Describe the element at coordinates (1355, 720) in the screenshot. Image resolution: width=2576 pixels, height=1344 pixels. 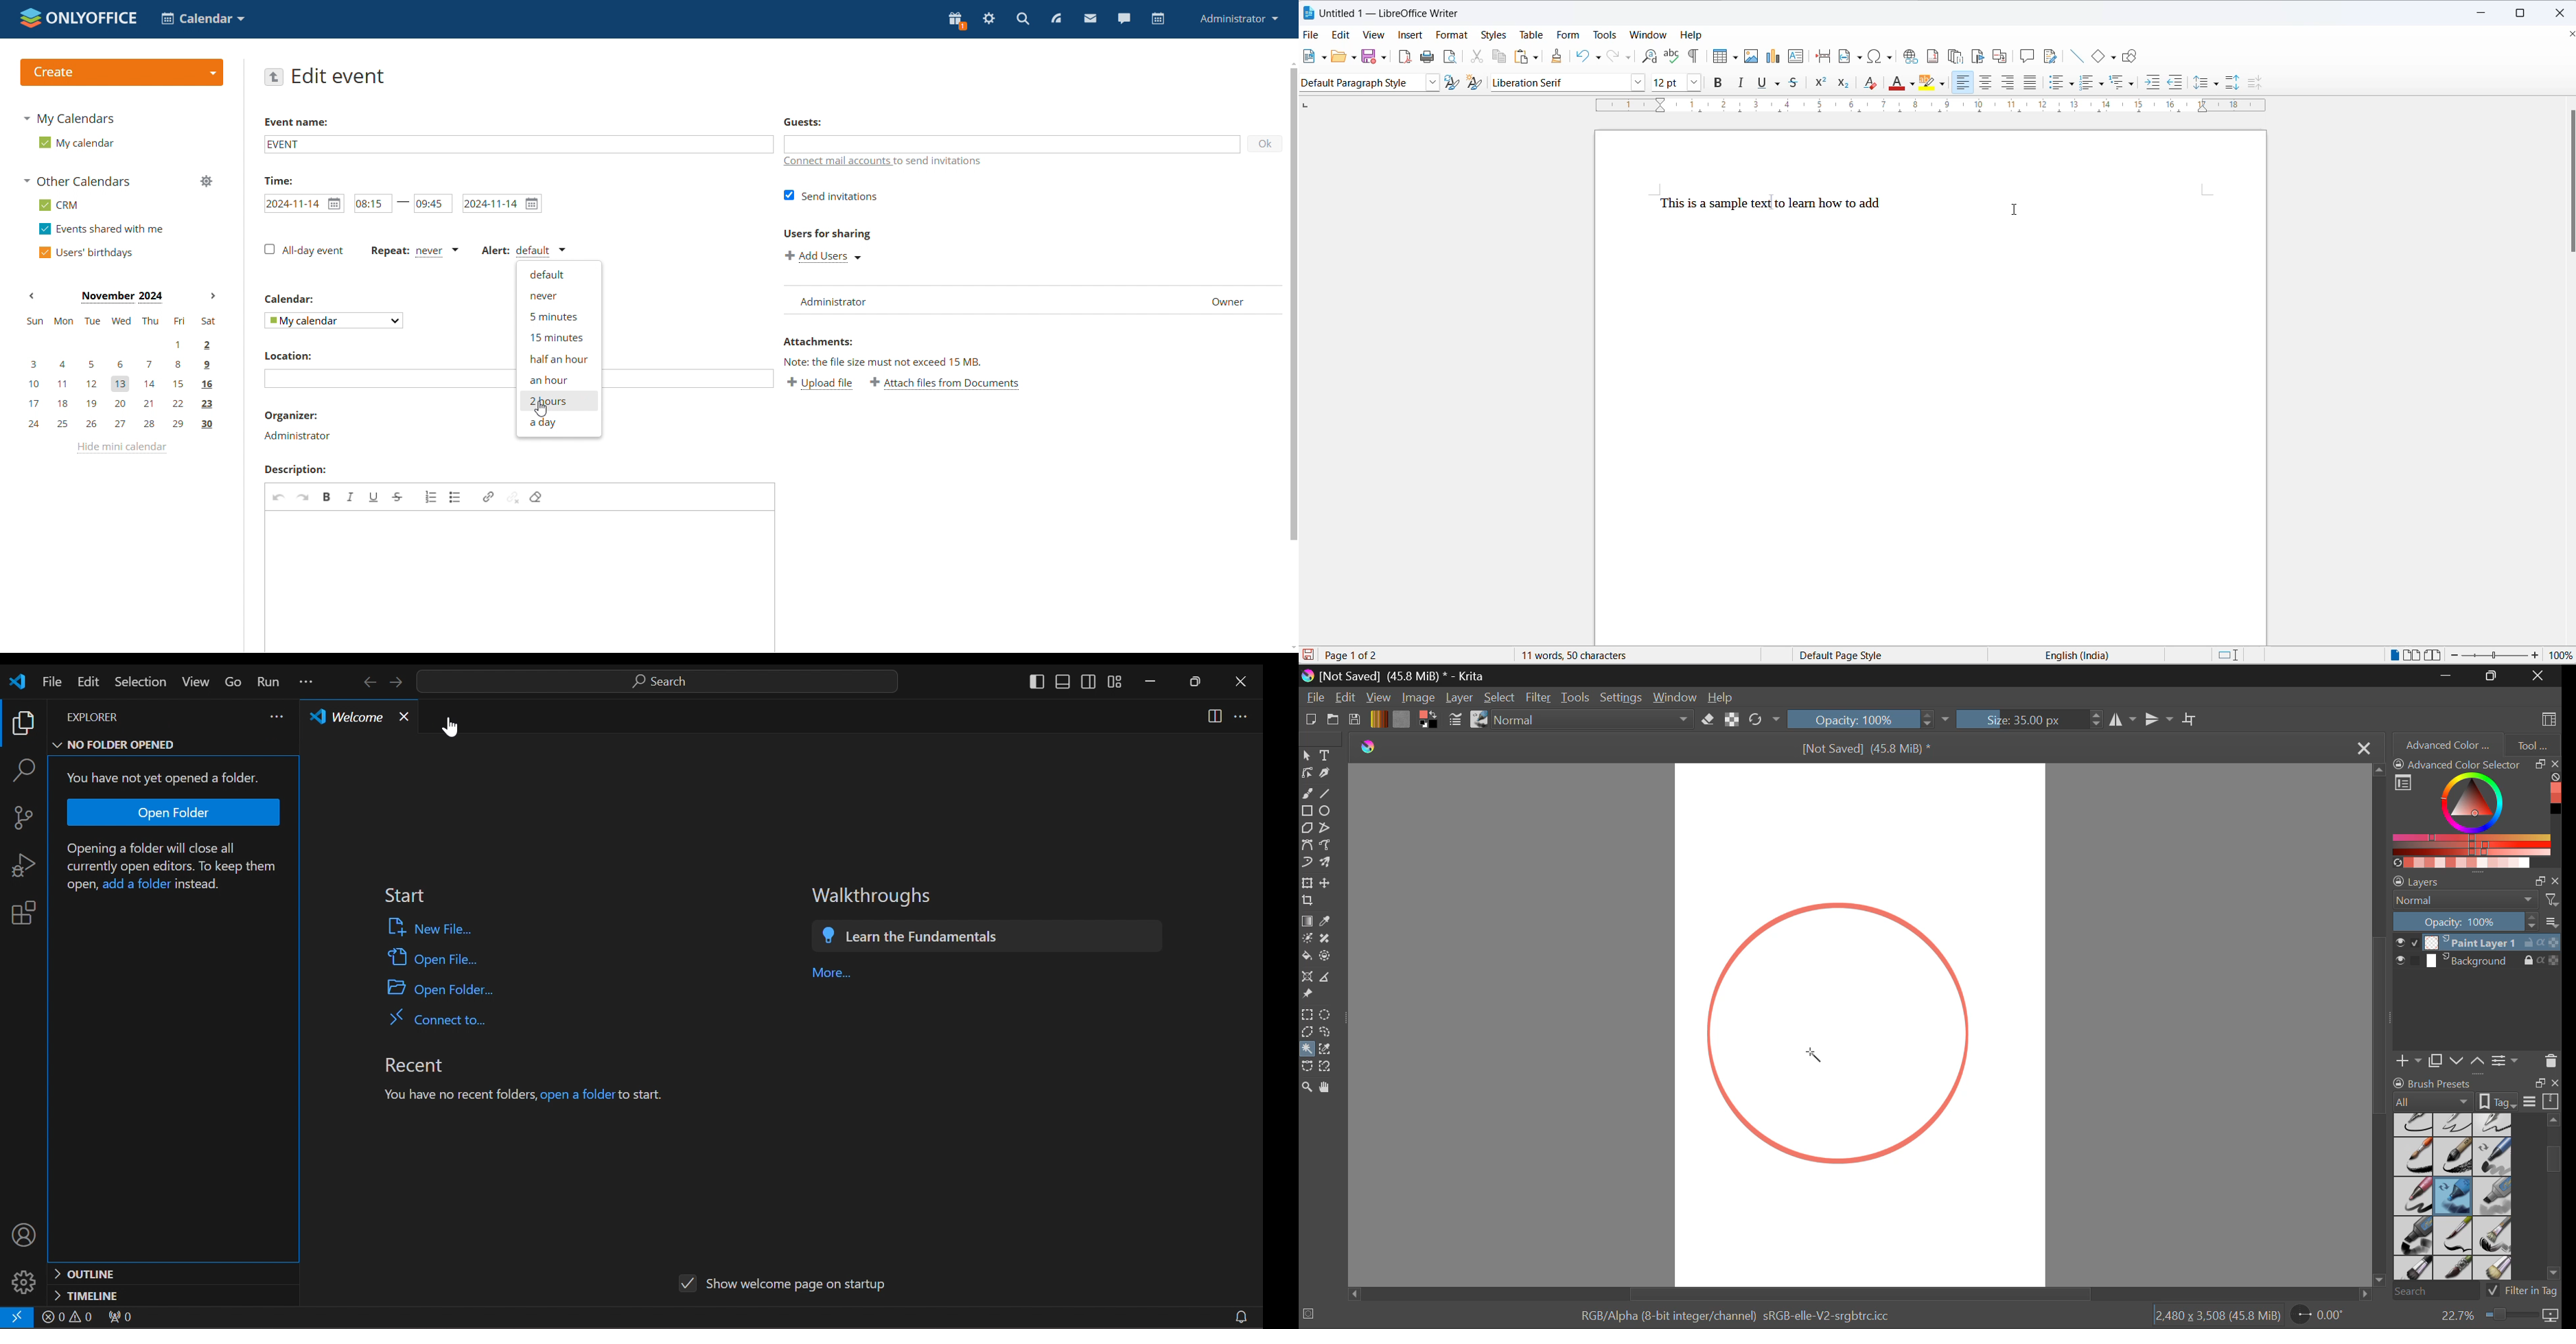
I see `Save` at that location.